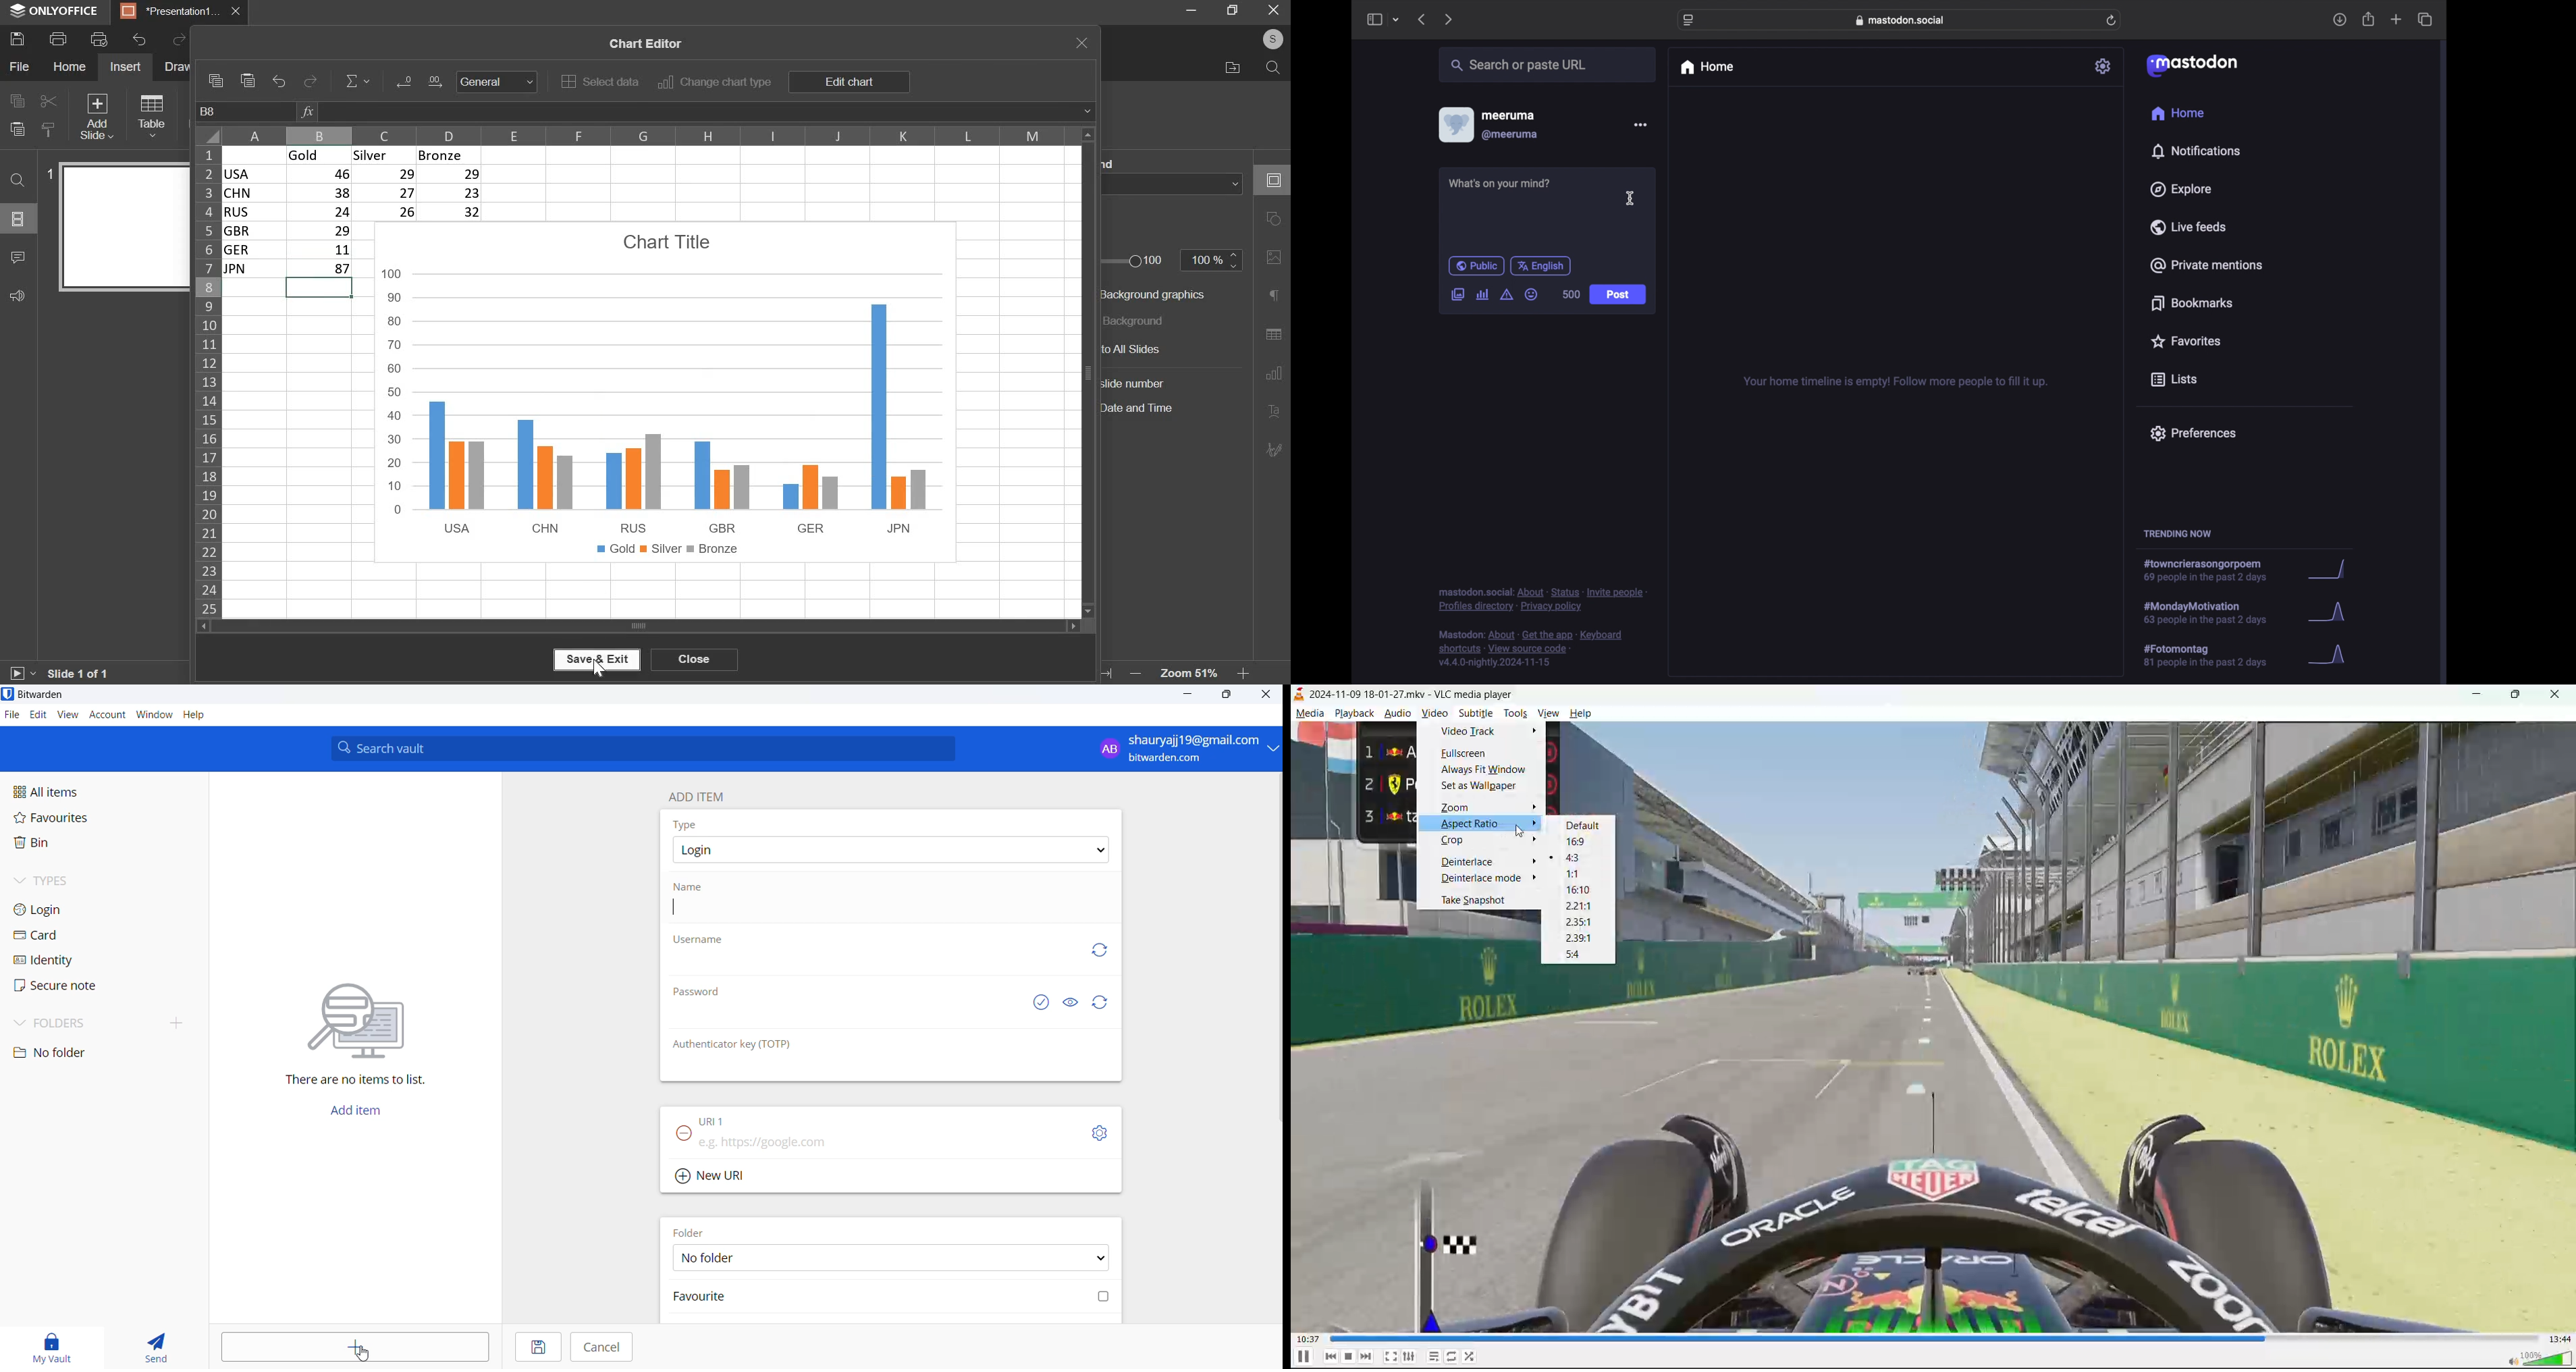 The image size is (2576, 1372). I want to click on bookmarks, so click(2192, 303).